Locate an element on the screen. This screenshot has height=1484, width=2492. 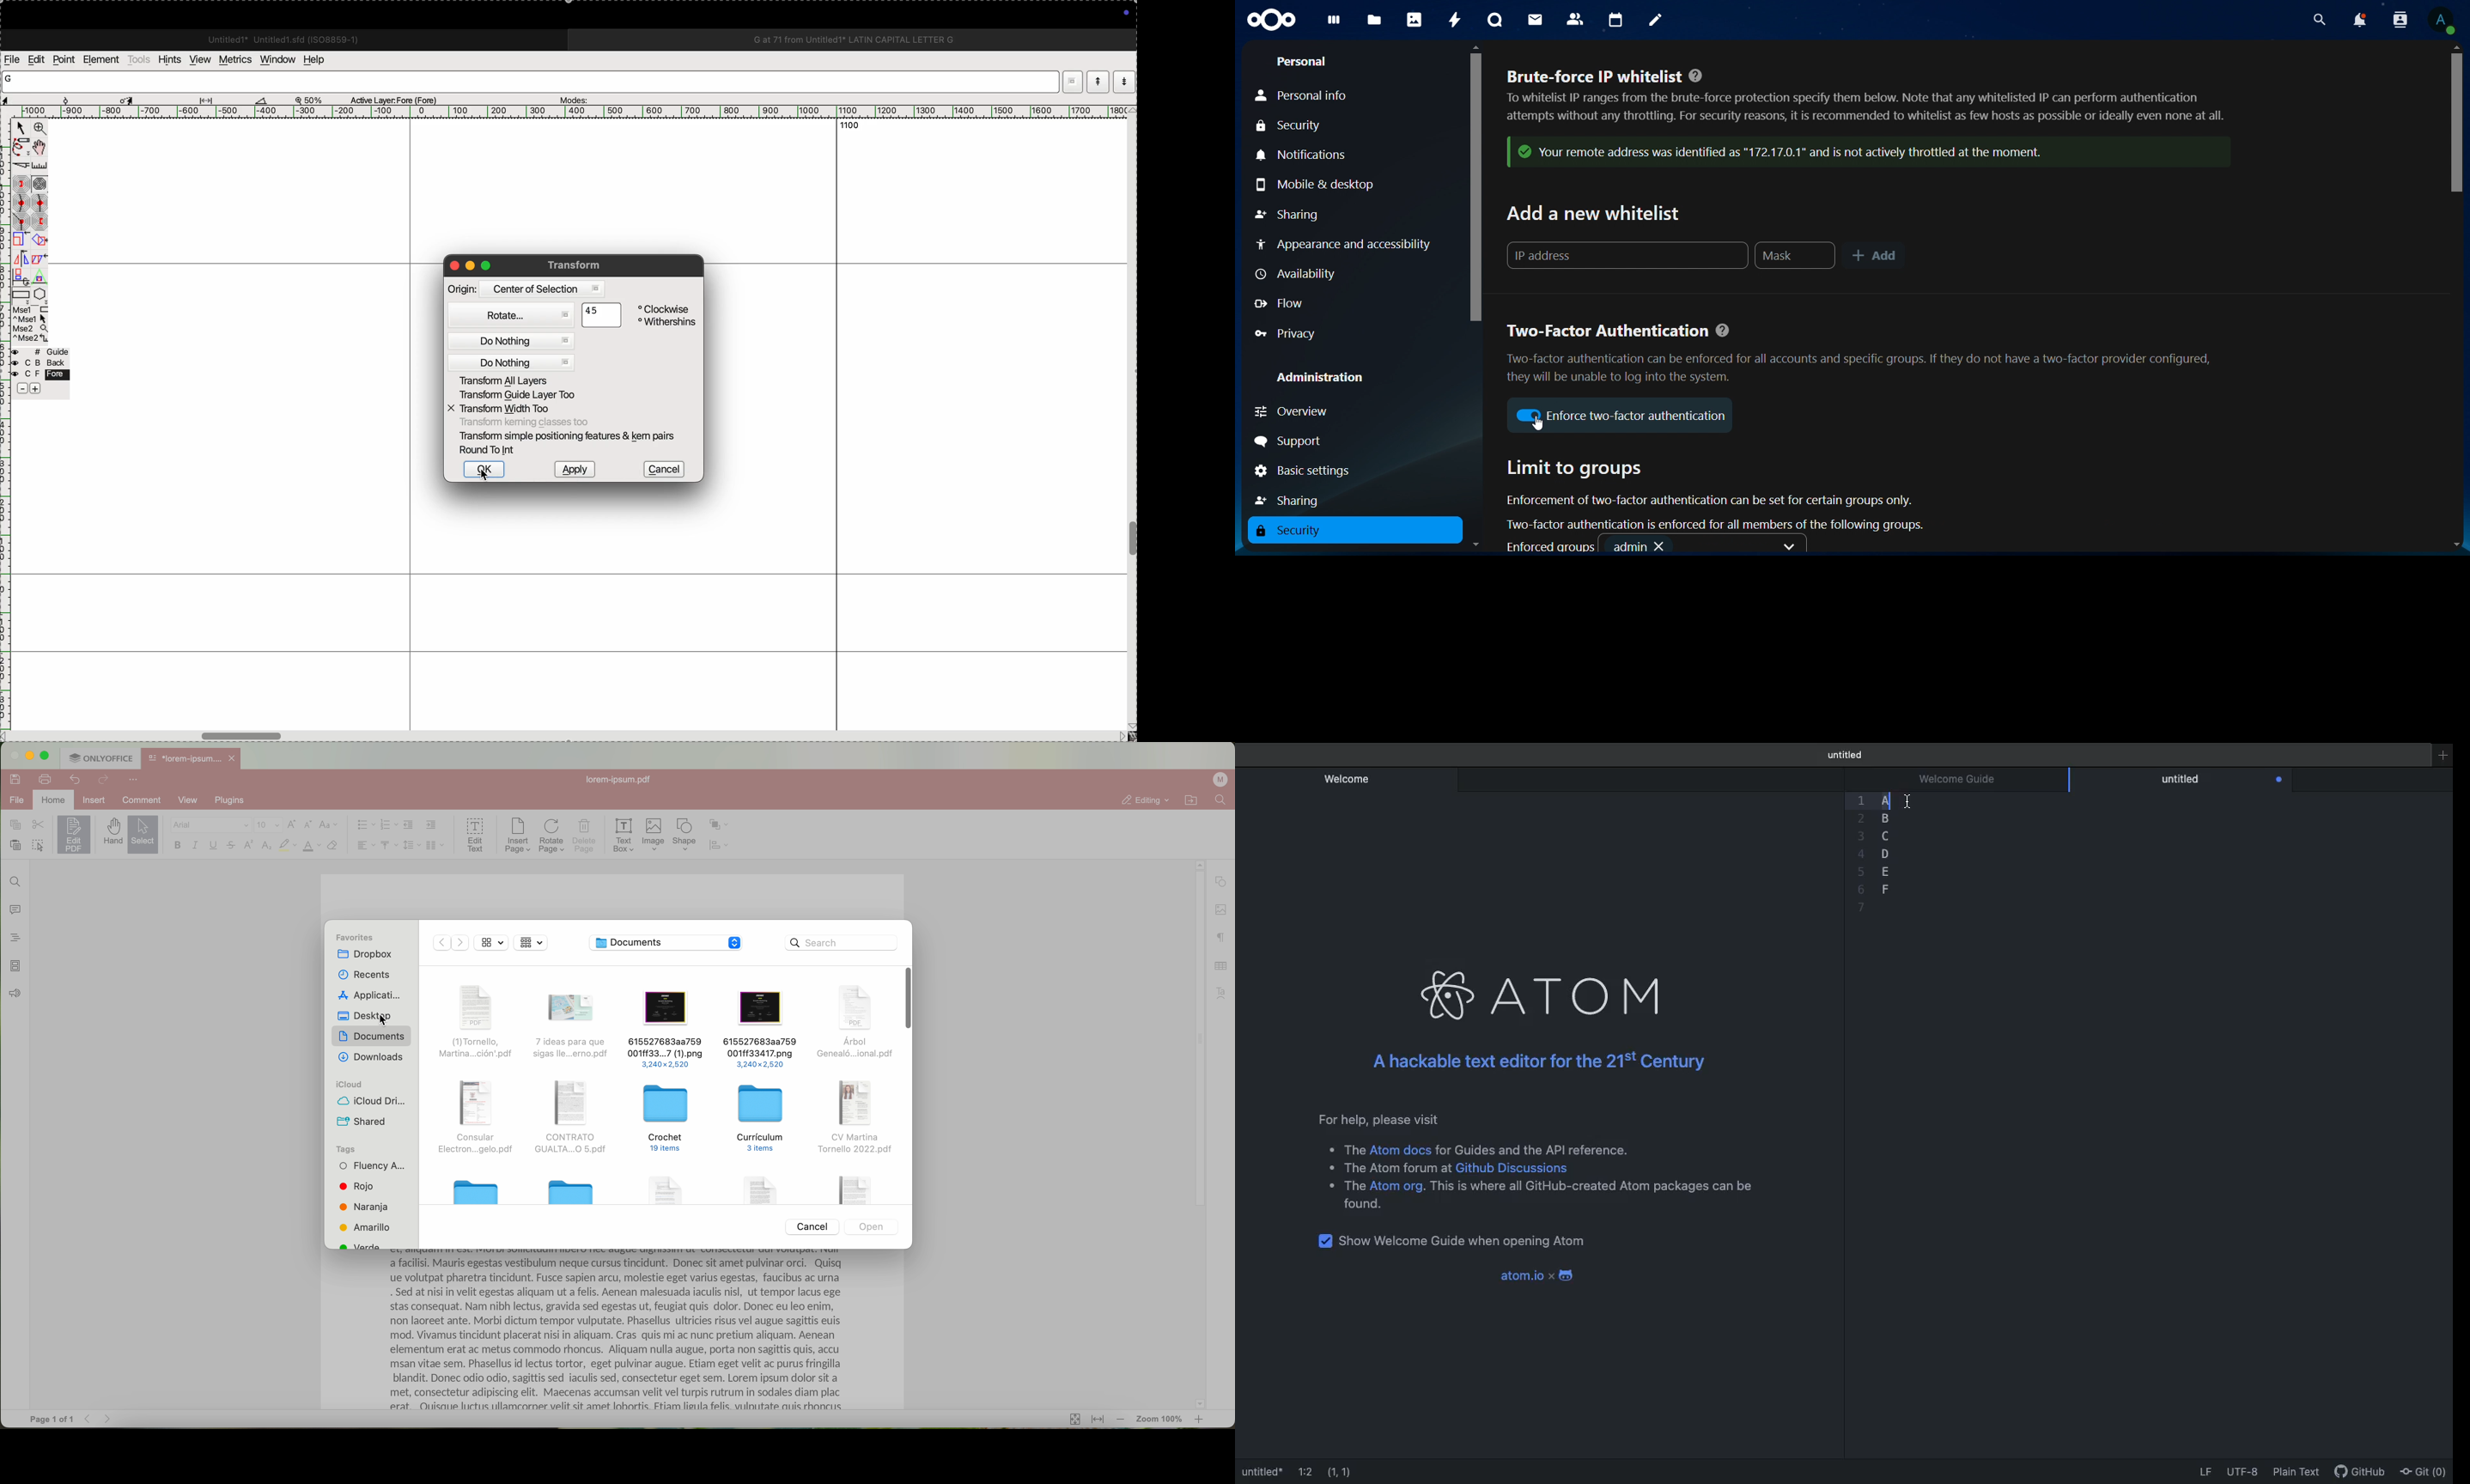
file is located at coordinates (15, 801).